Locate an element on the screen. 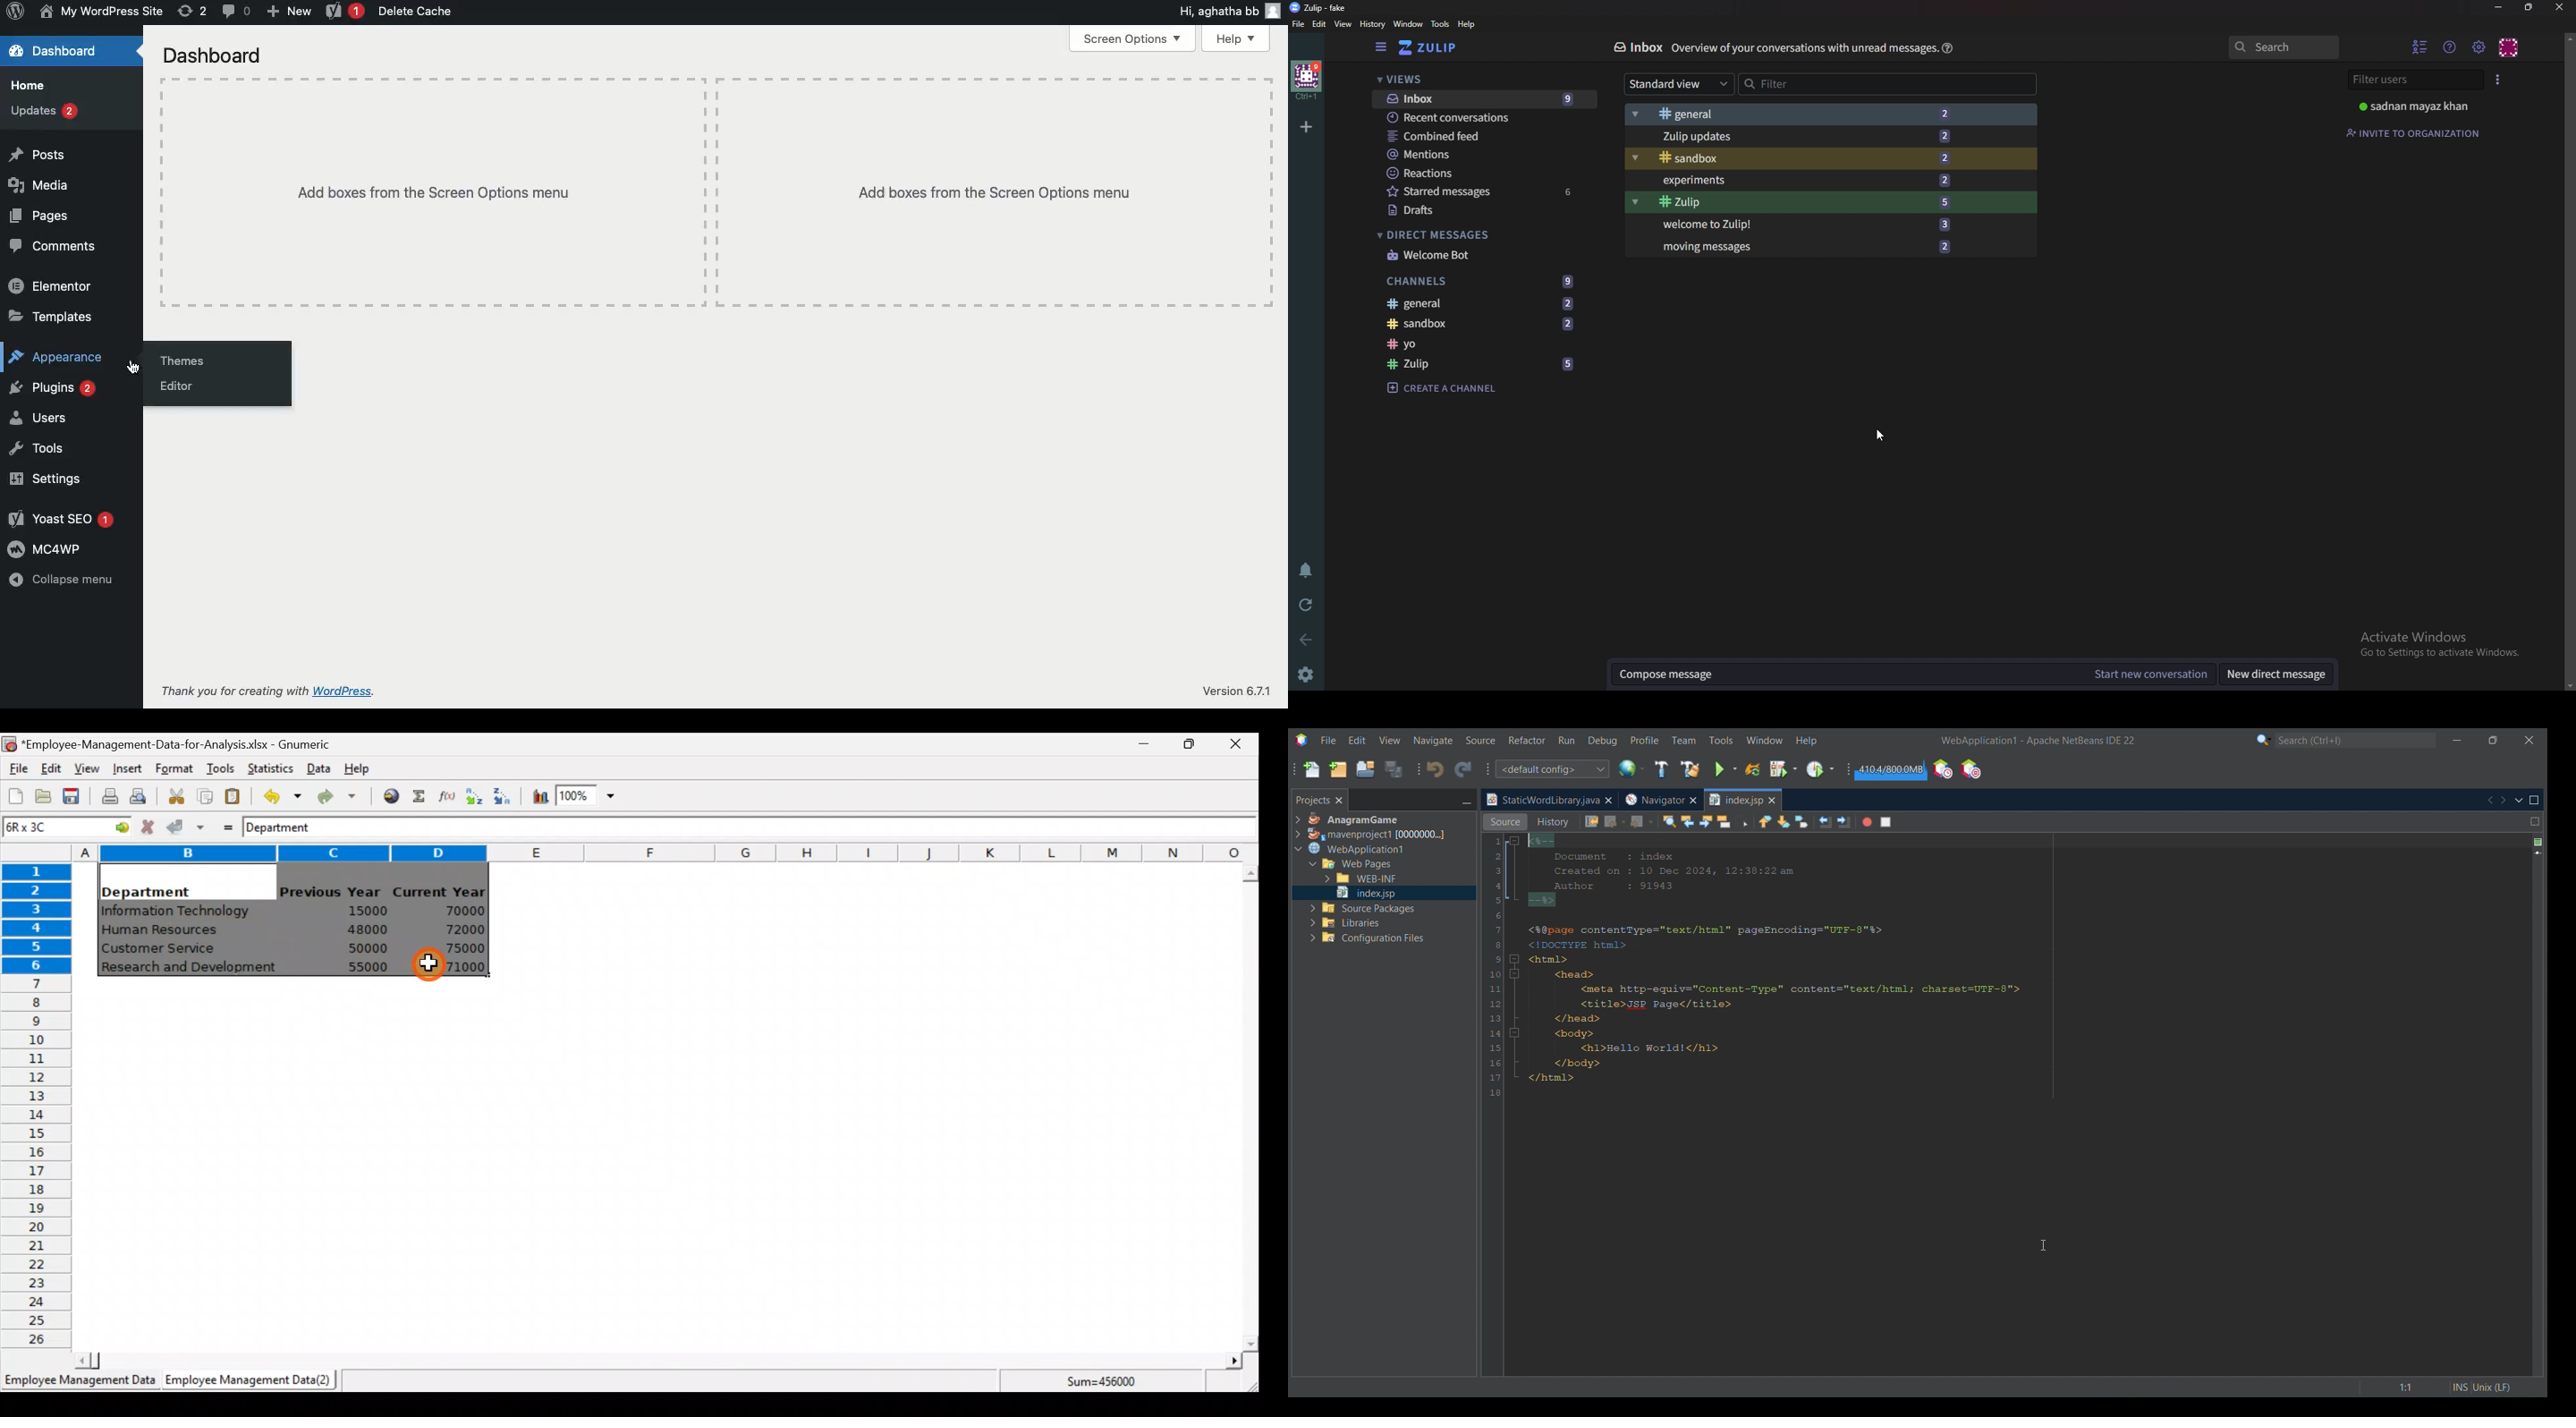 Image resolution: width=2576 pixels, height=1428 pixels. Hide left sidebar is located at coordinates (1382, 48).